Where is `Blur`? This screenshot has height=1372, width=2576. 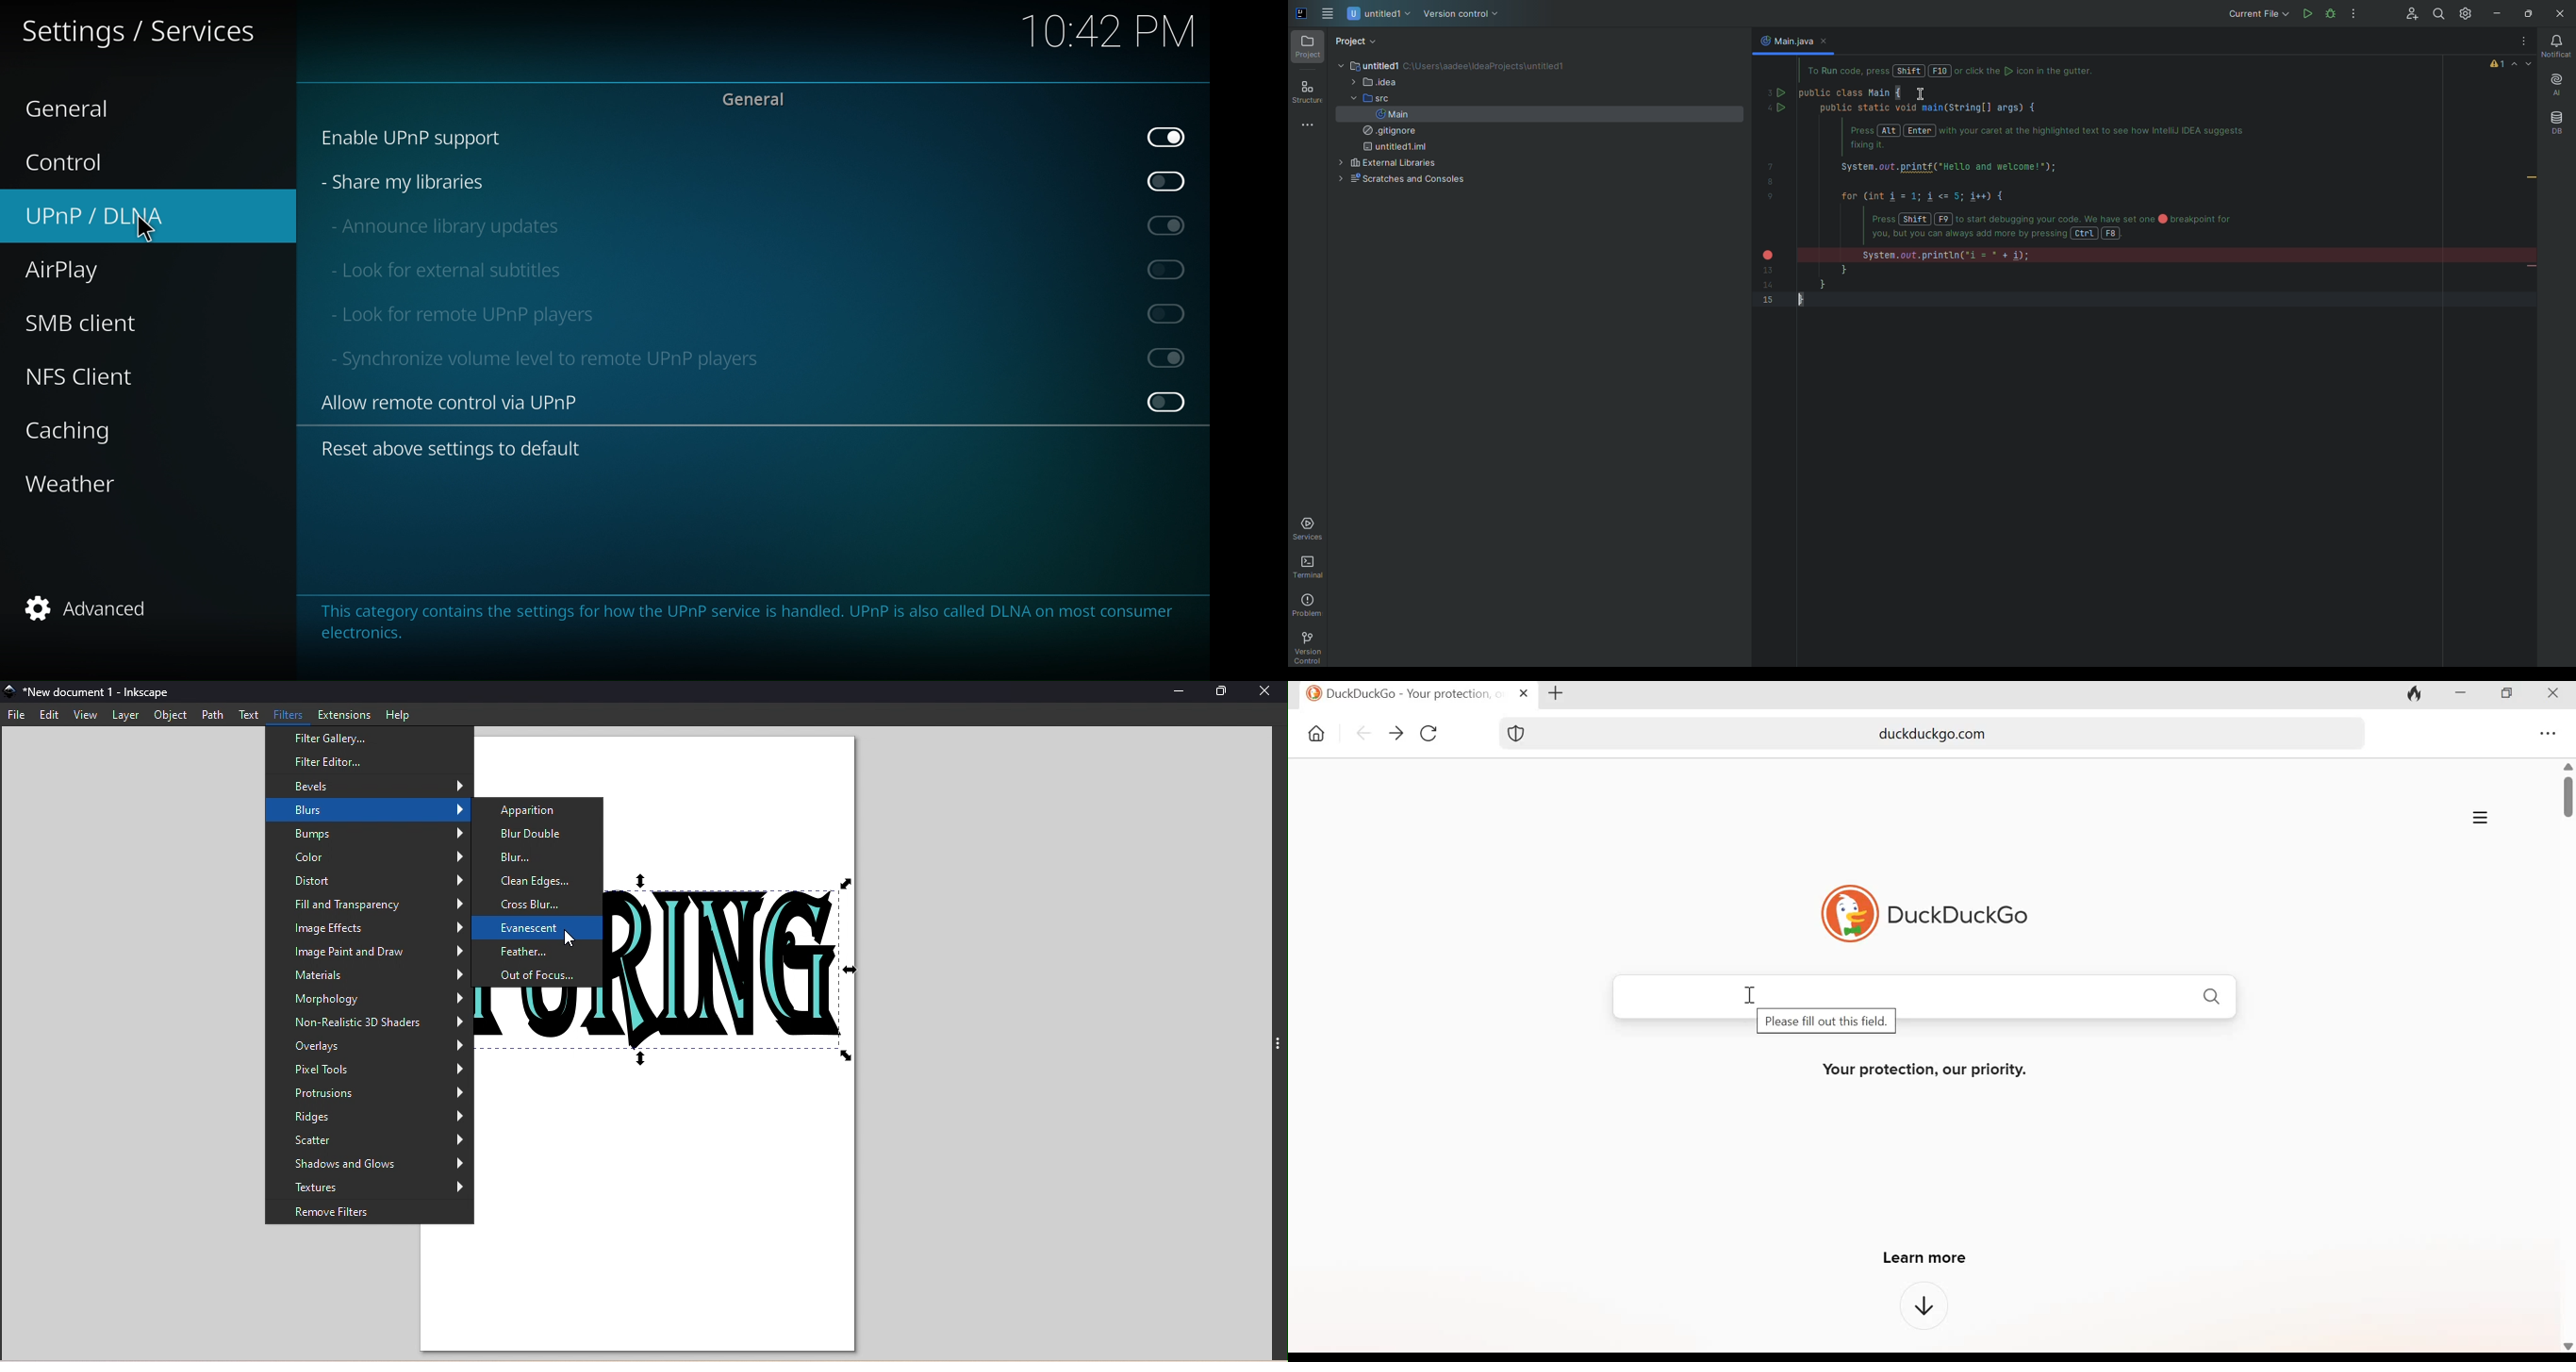
Blur is located at coordinates (534, 855).